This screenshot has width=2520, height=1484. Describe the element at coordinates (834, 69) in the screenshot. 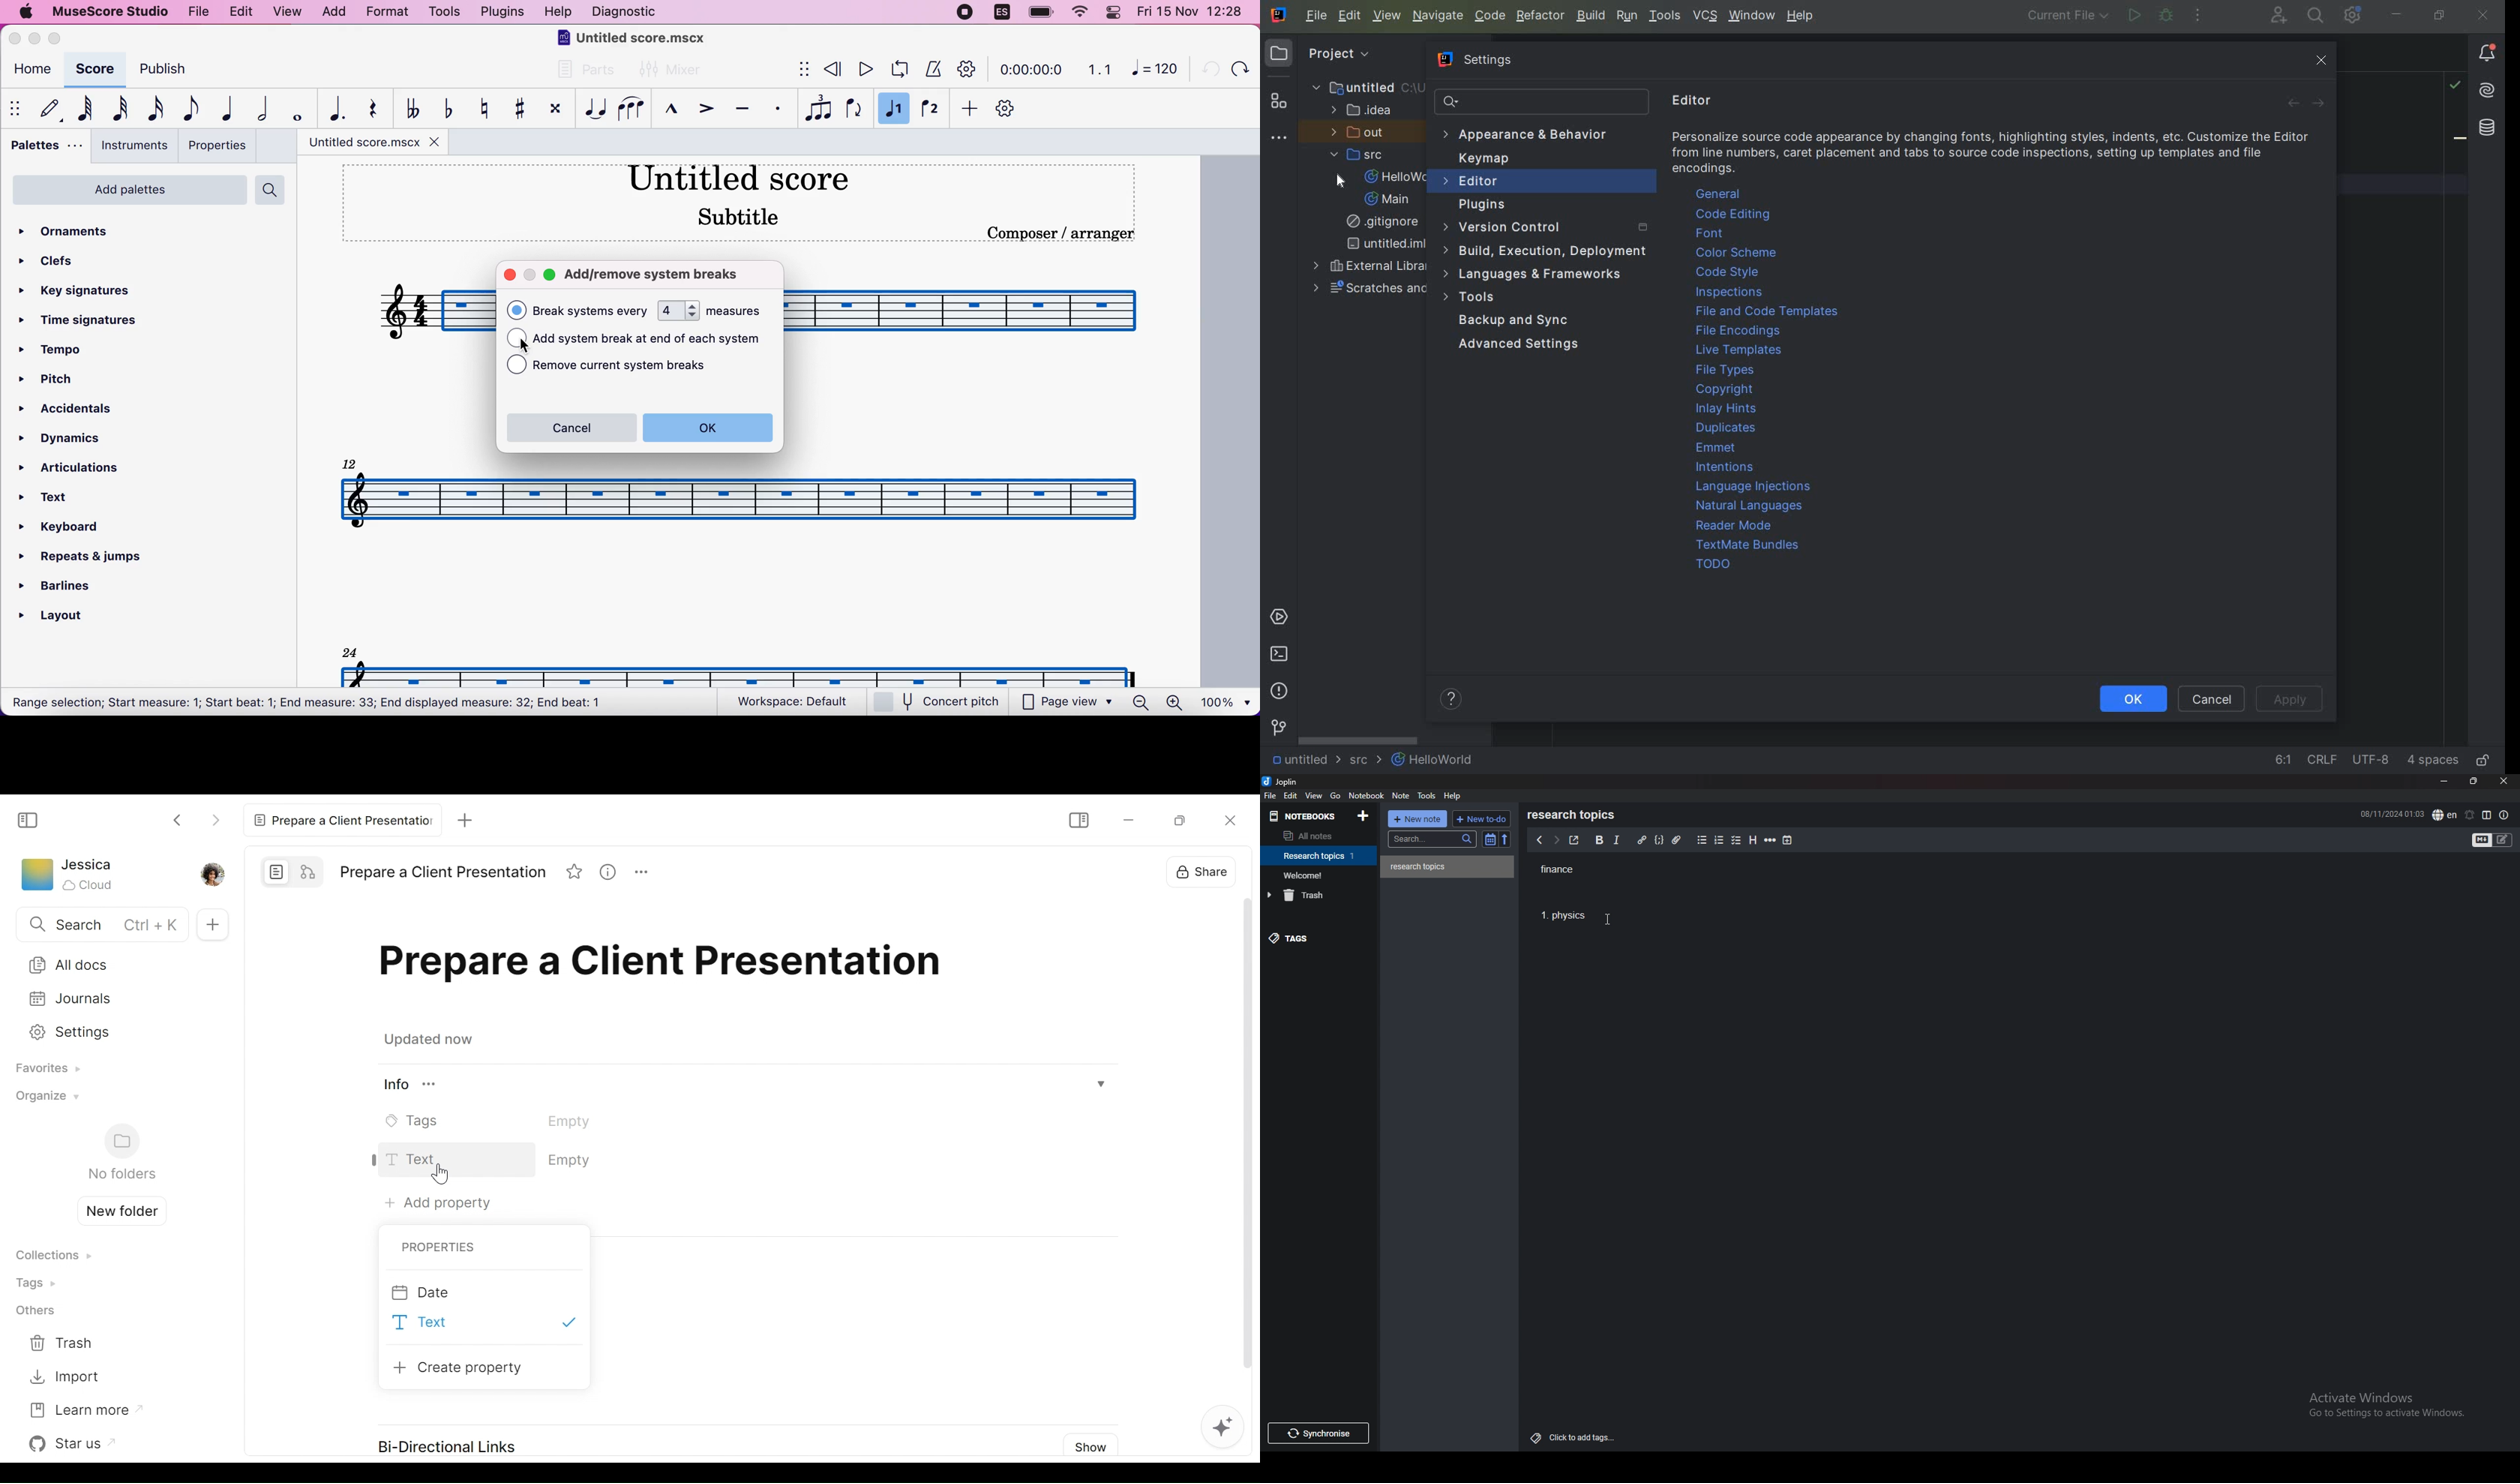

I see `review` at that location.